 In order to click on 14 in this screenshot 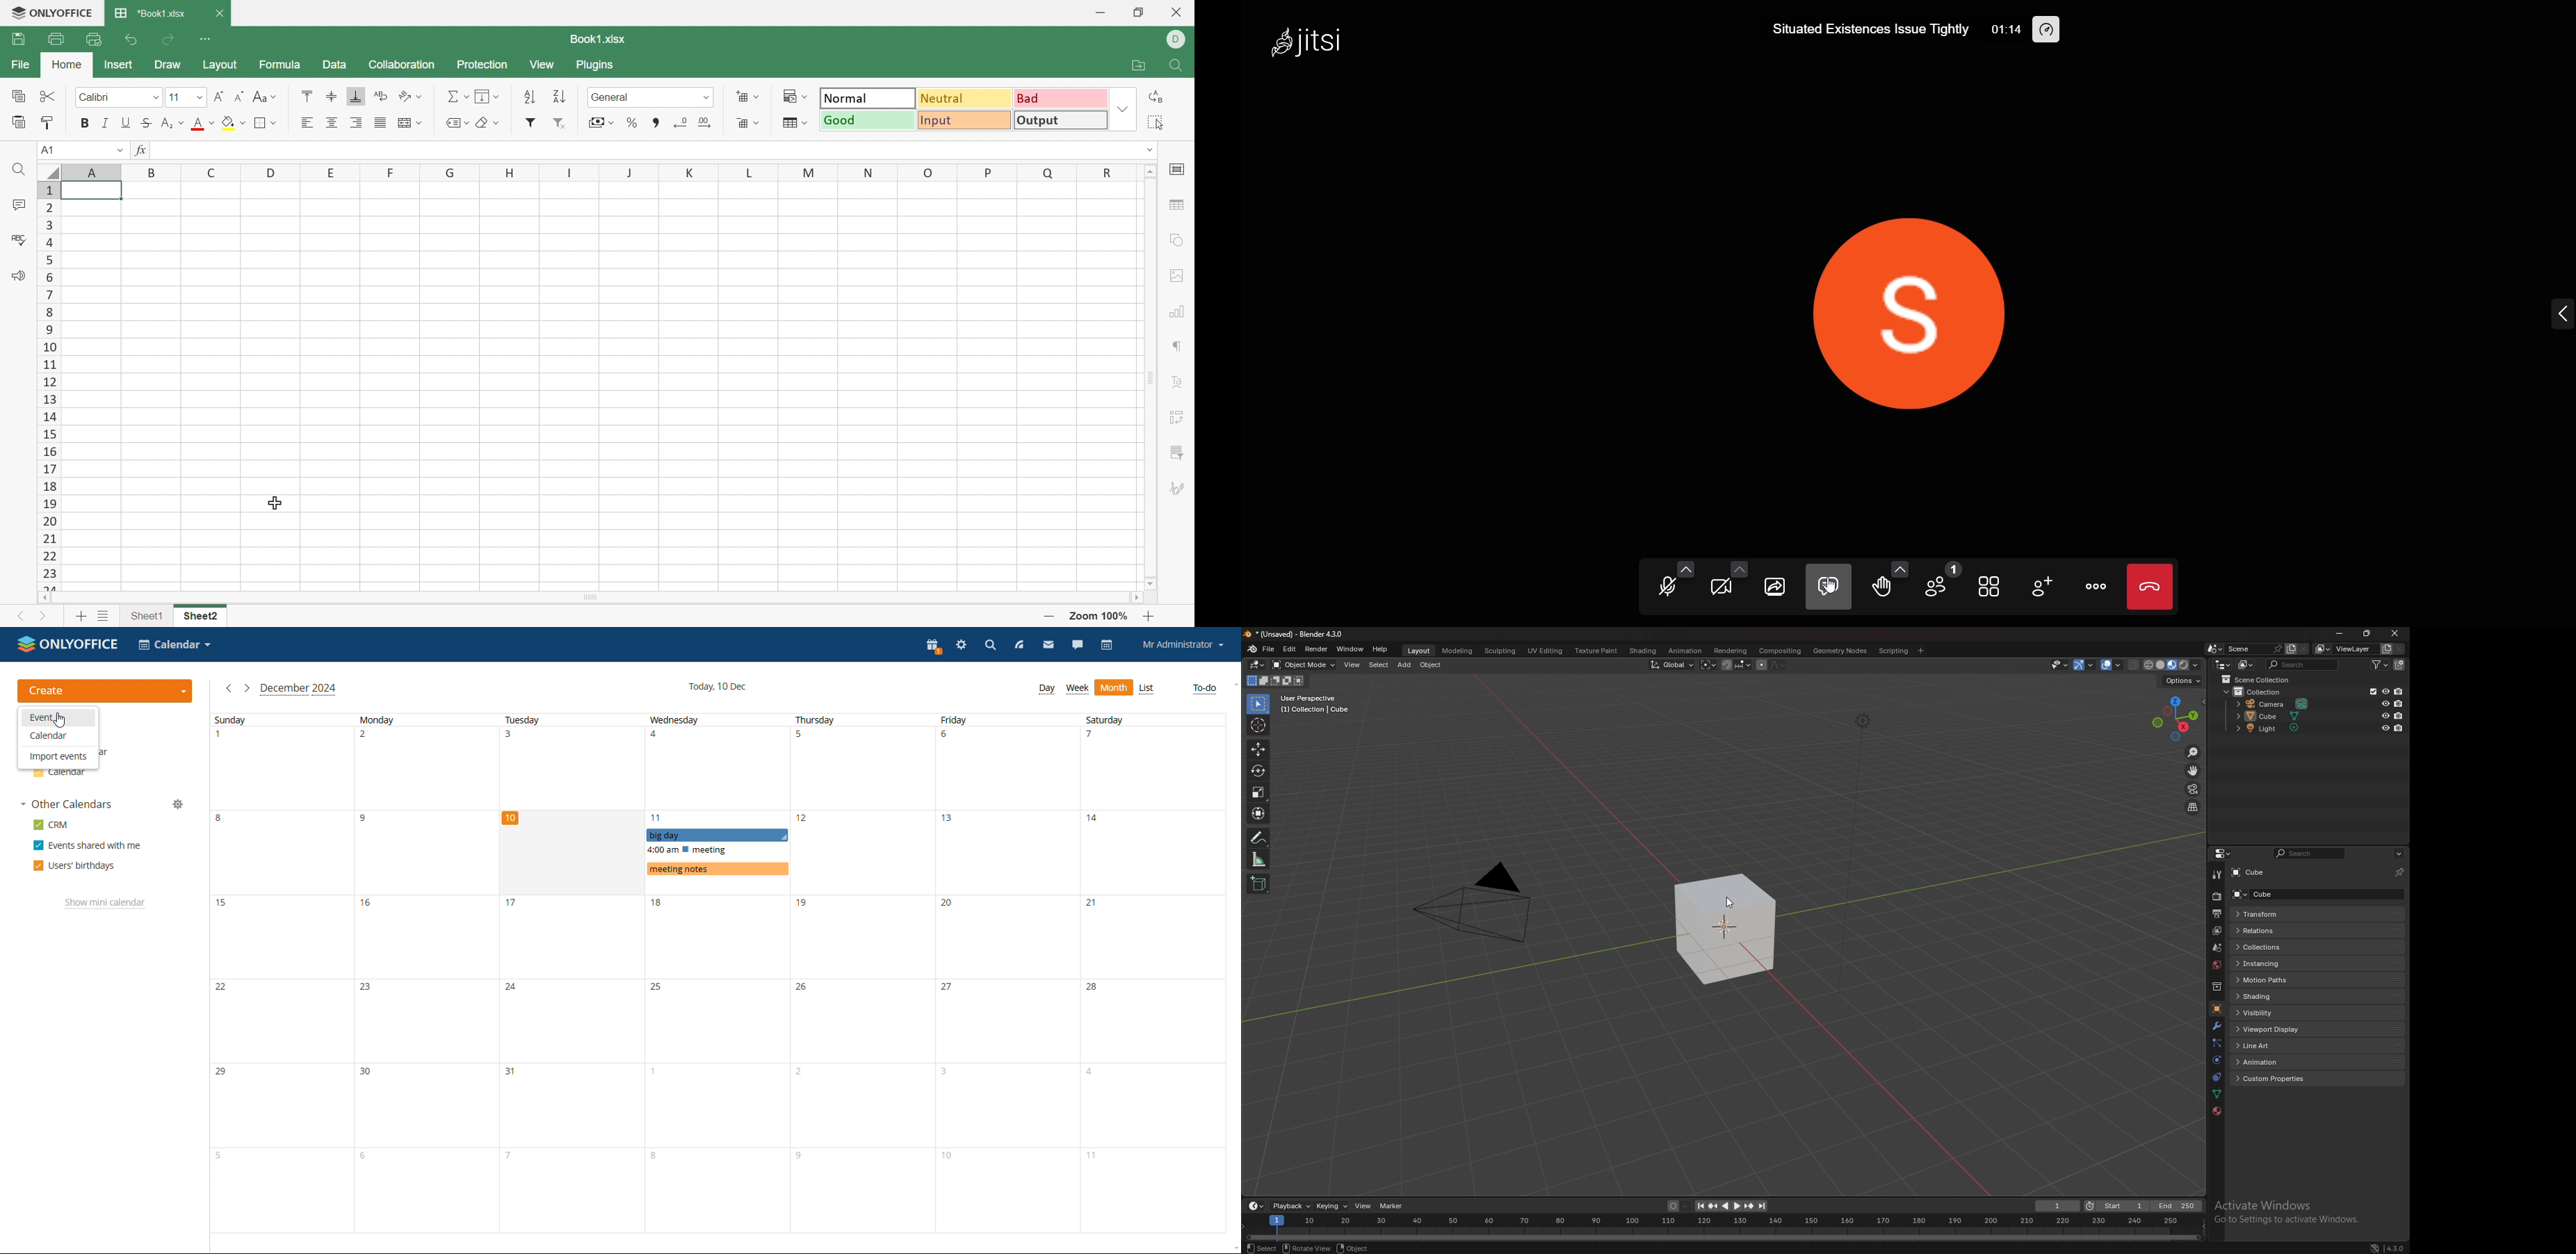, I will do `click(50, 417)`.